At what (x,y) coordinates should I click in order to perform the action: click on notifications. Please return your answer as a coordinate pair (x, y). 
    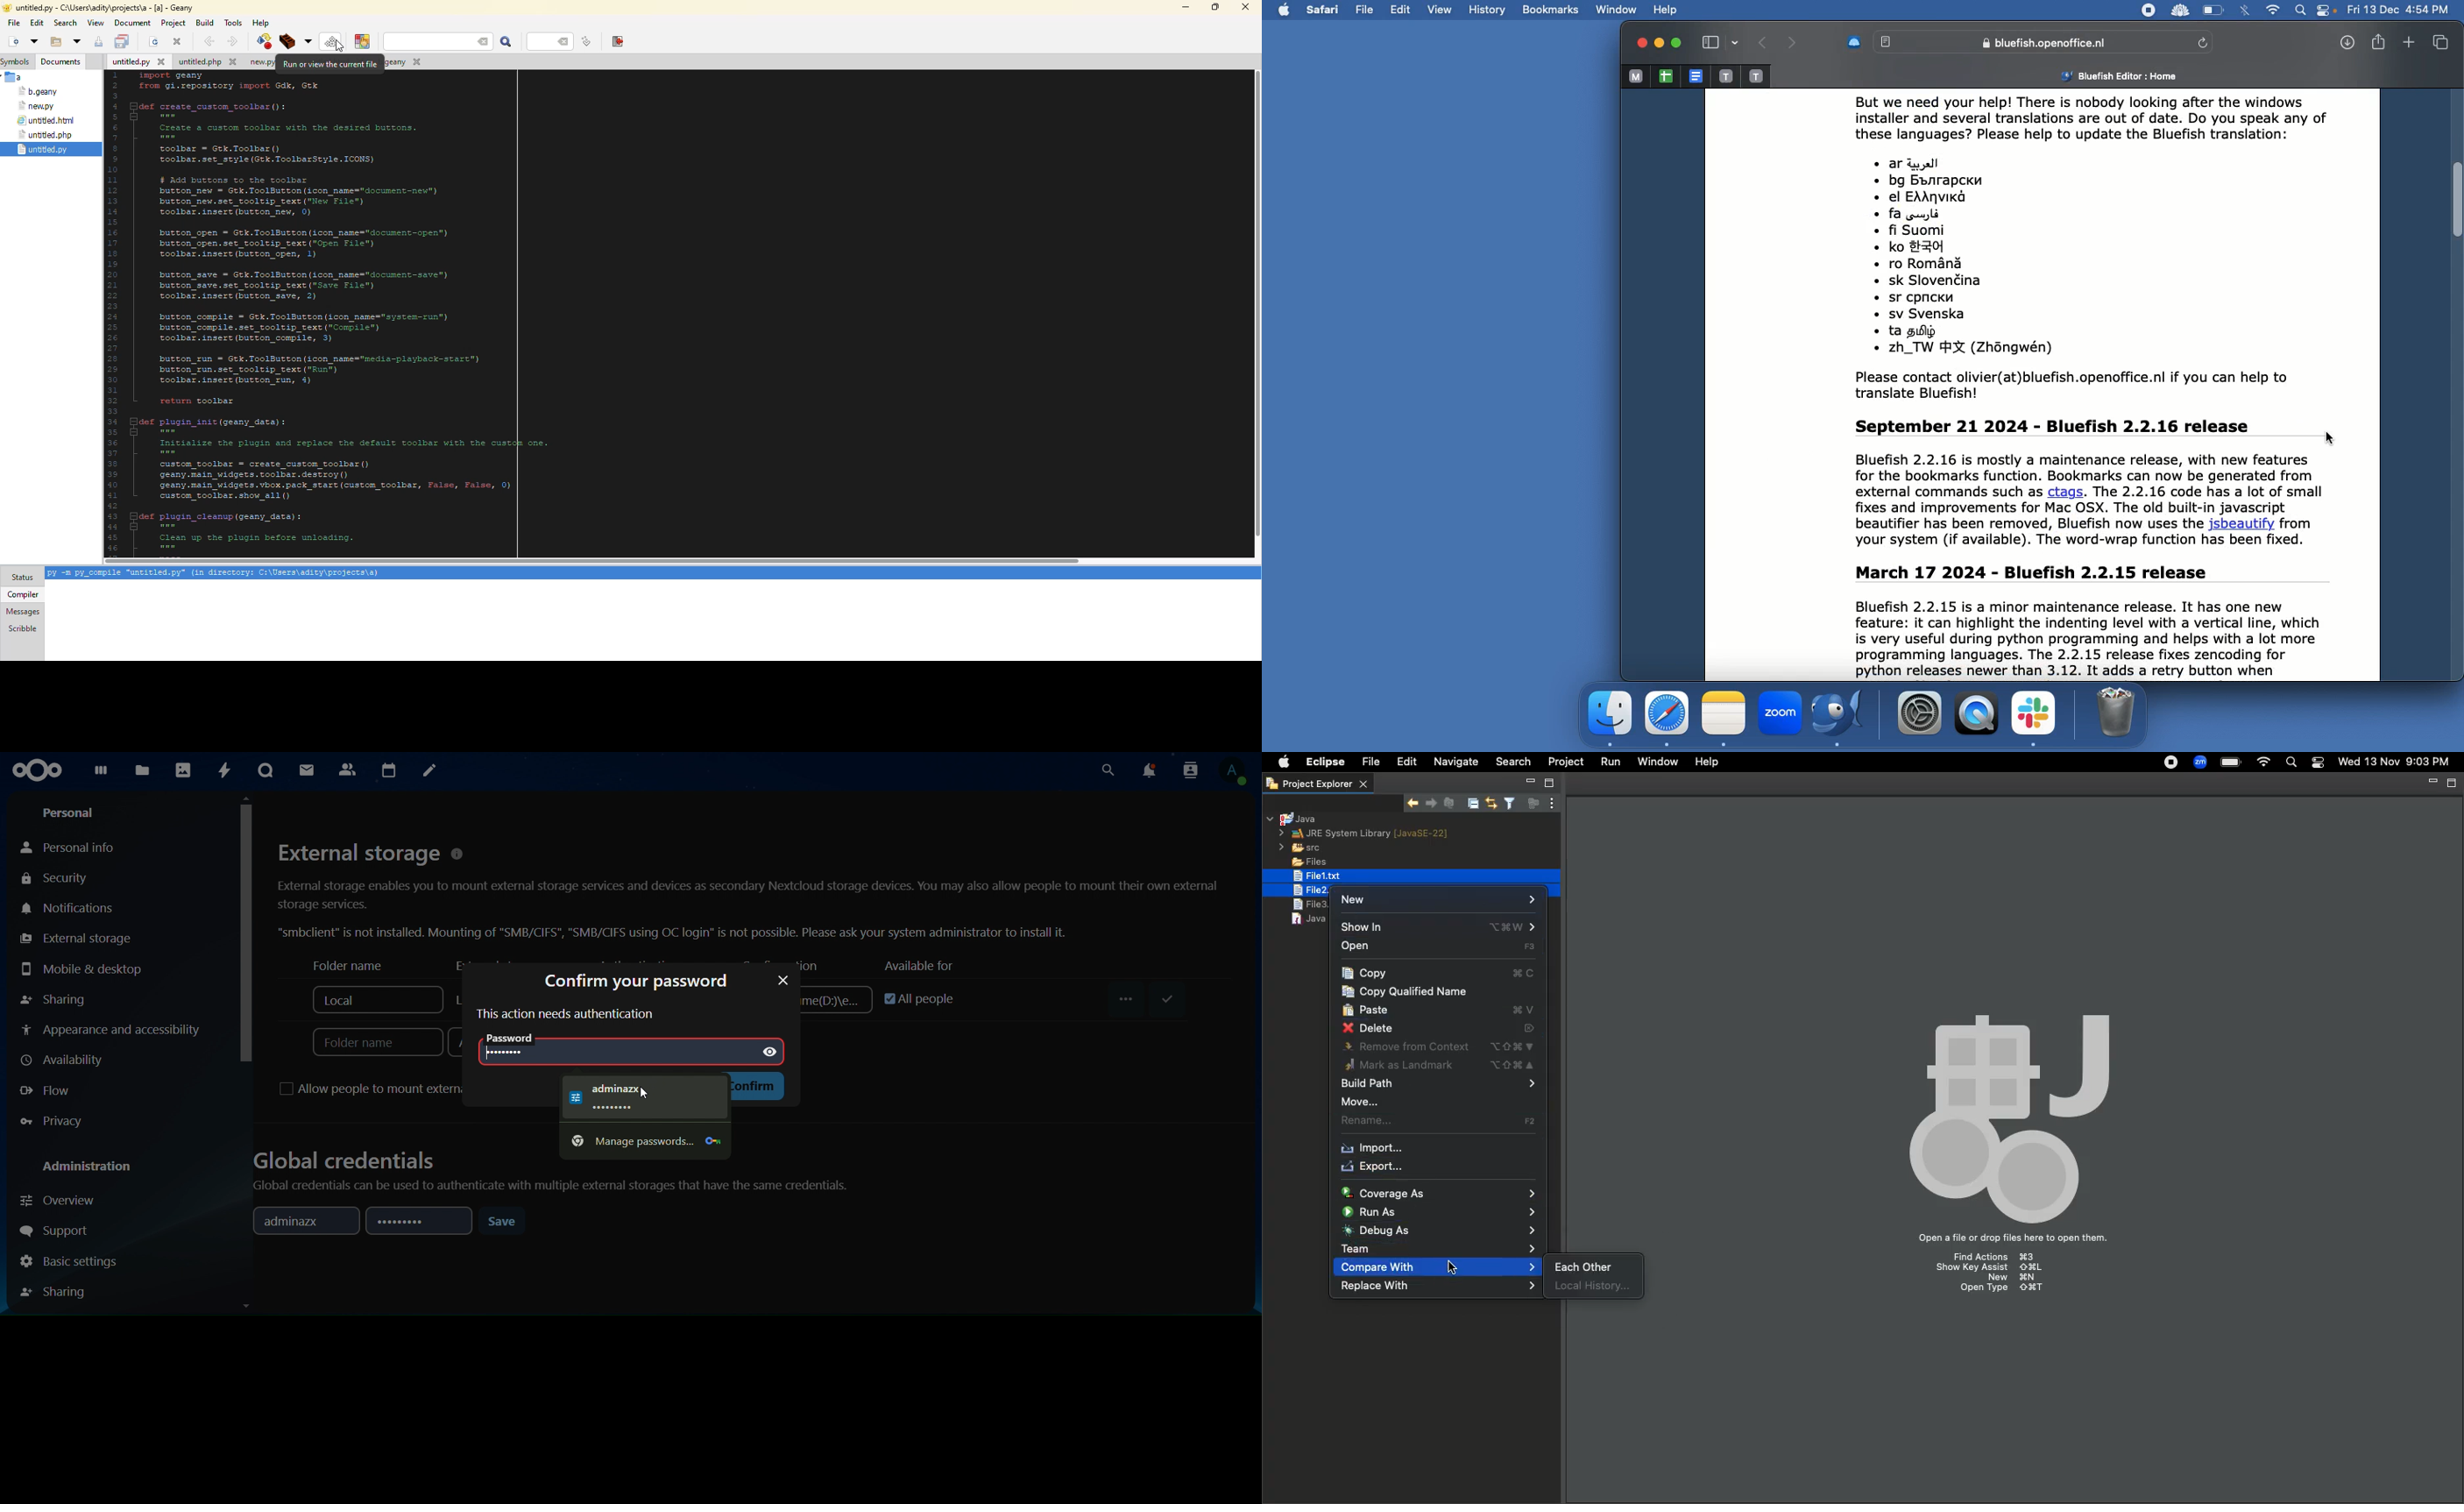
    Looking at the image, I should click on (68, 908).